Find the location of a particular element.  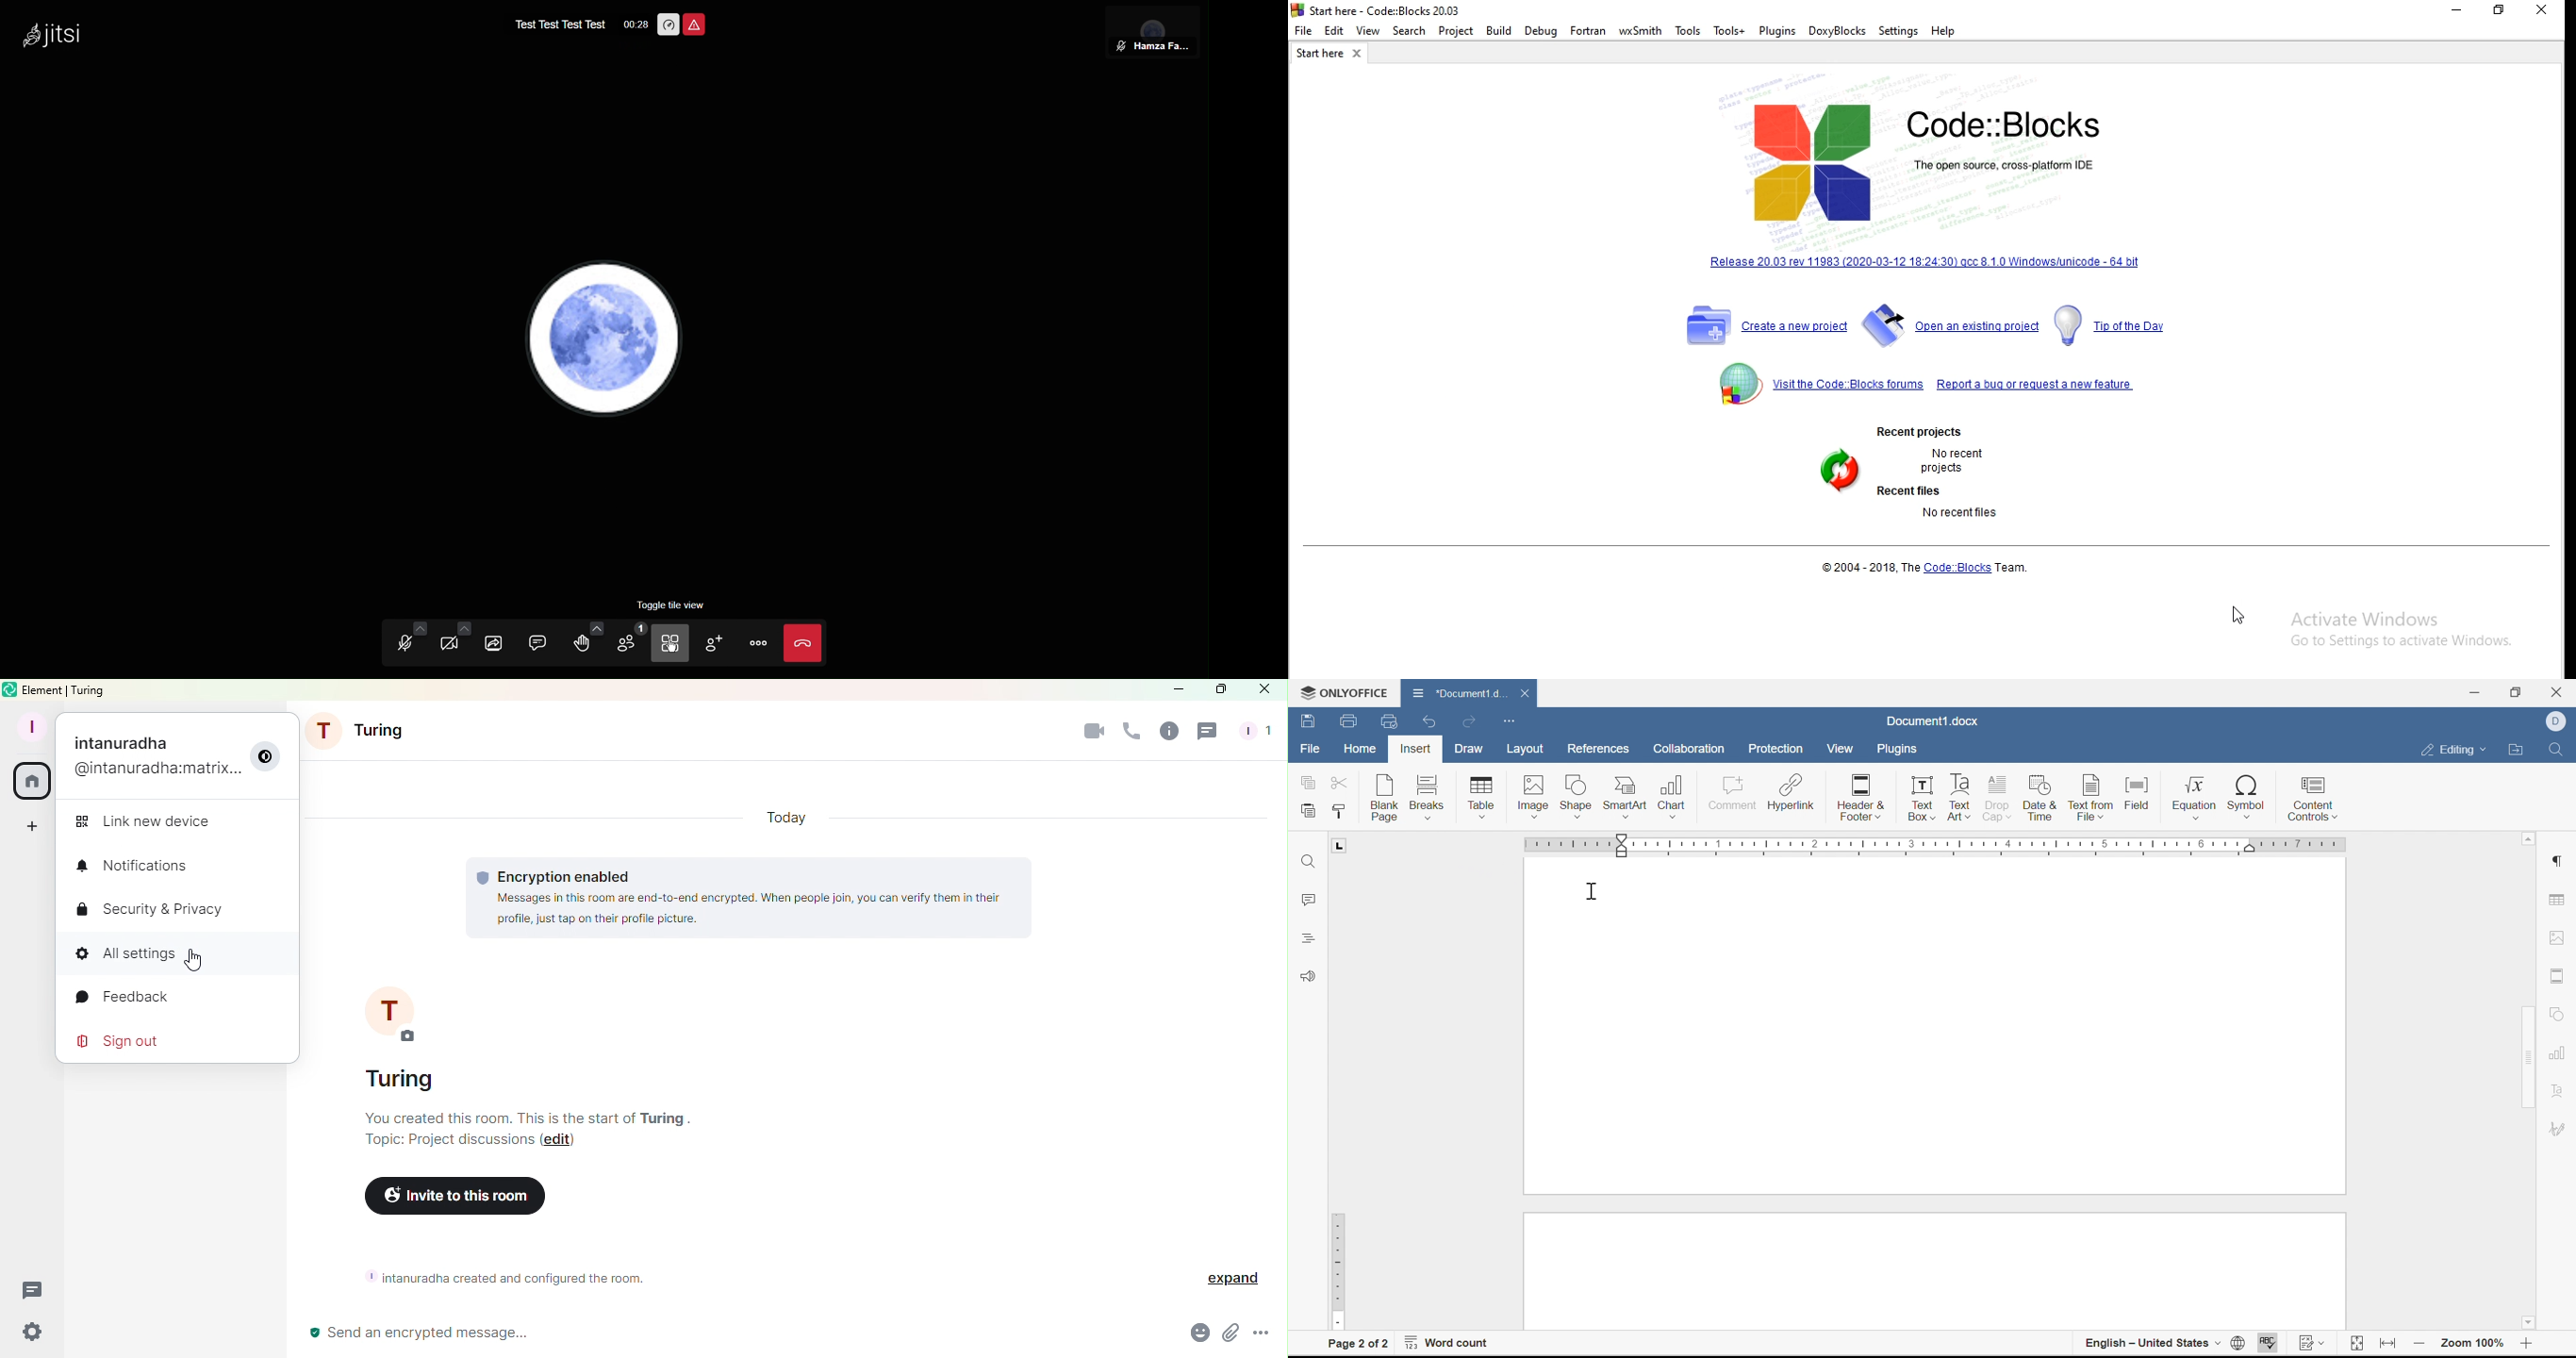

Zoom out is located at coordinates (2420, 1346).